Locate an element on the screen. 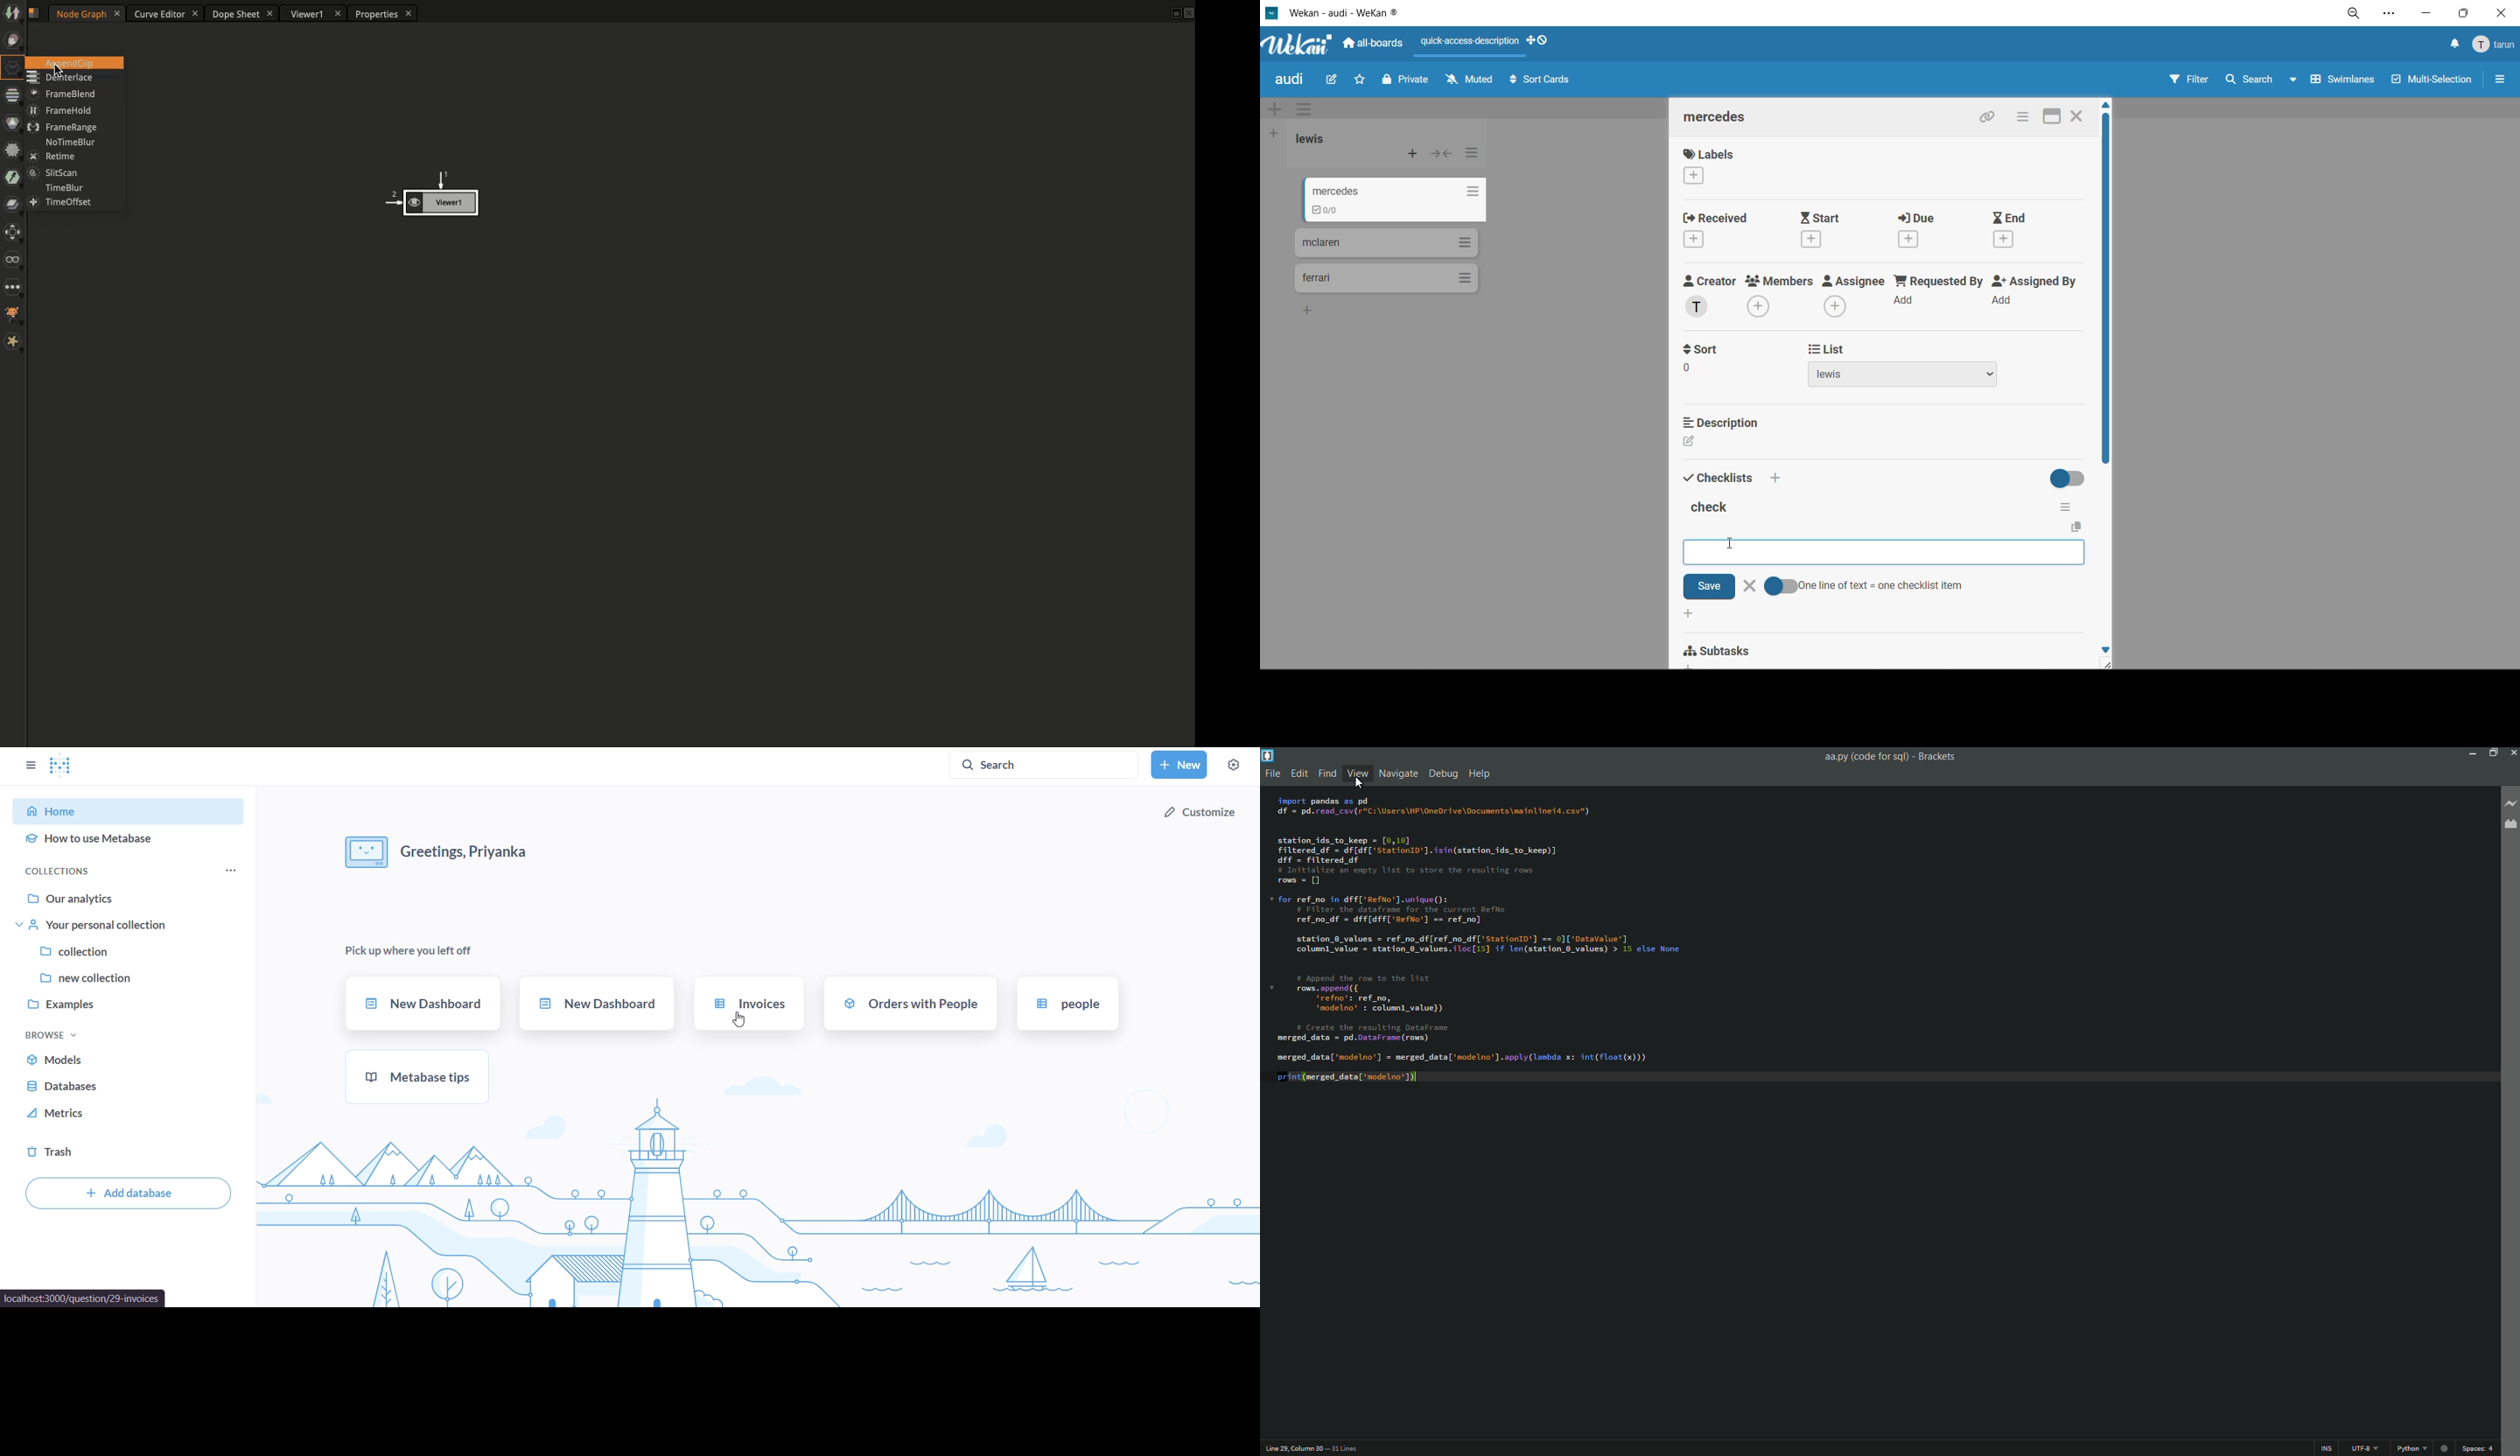 The width and height of the screenshot is (2520, 1456). Viewer node is located at coordinates (429, 196).